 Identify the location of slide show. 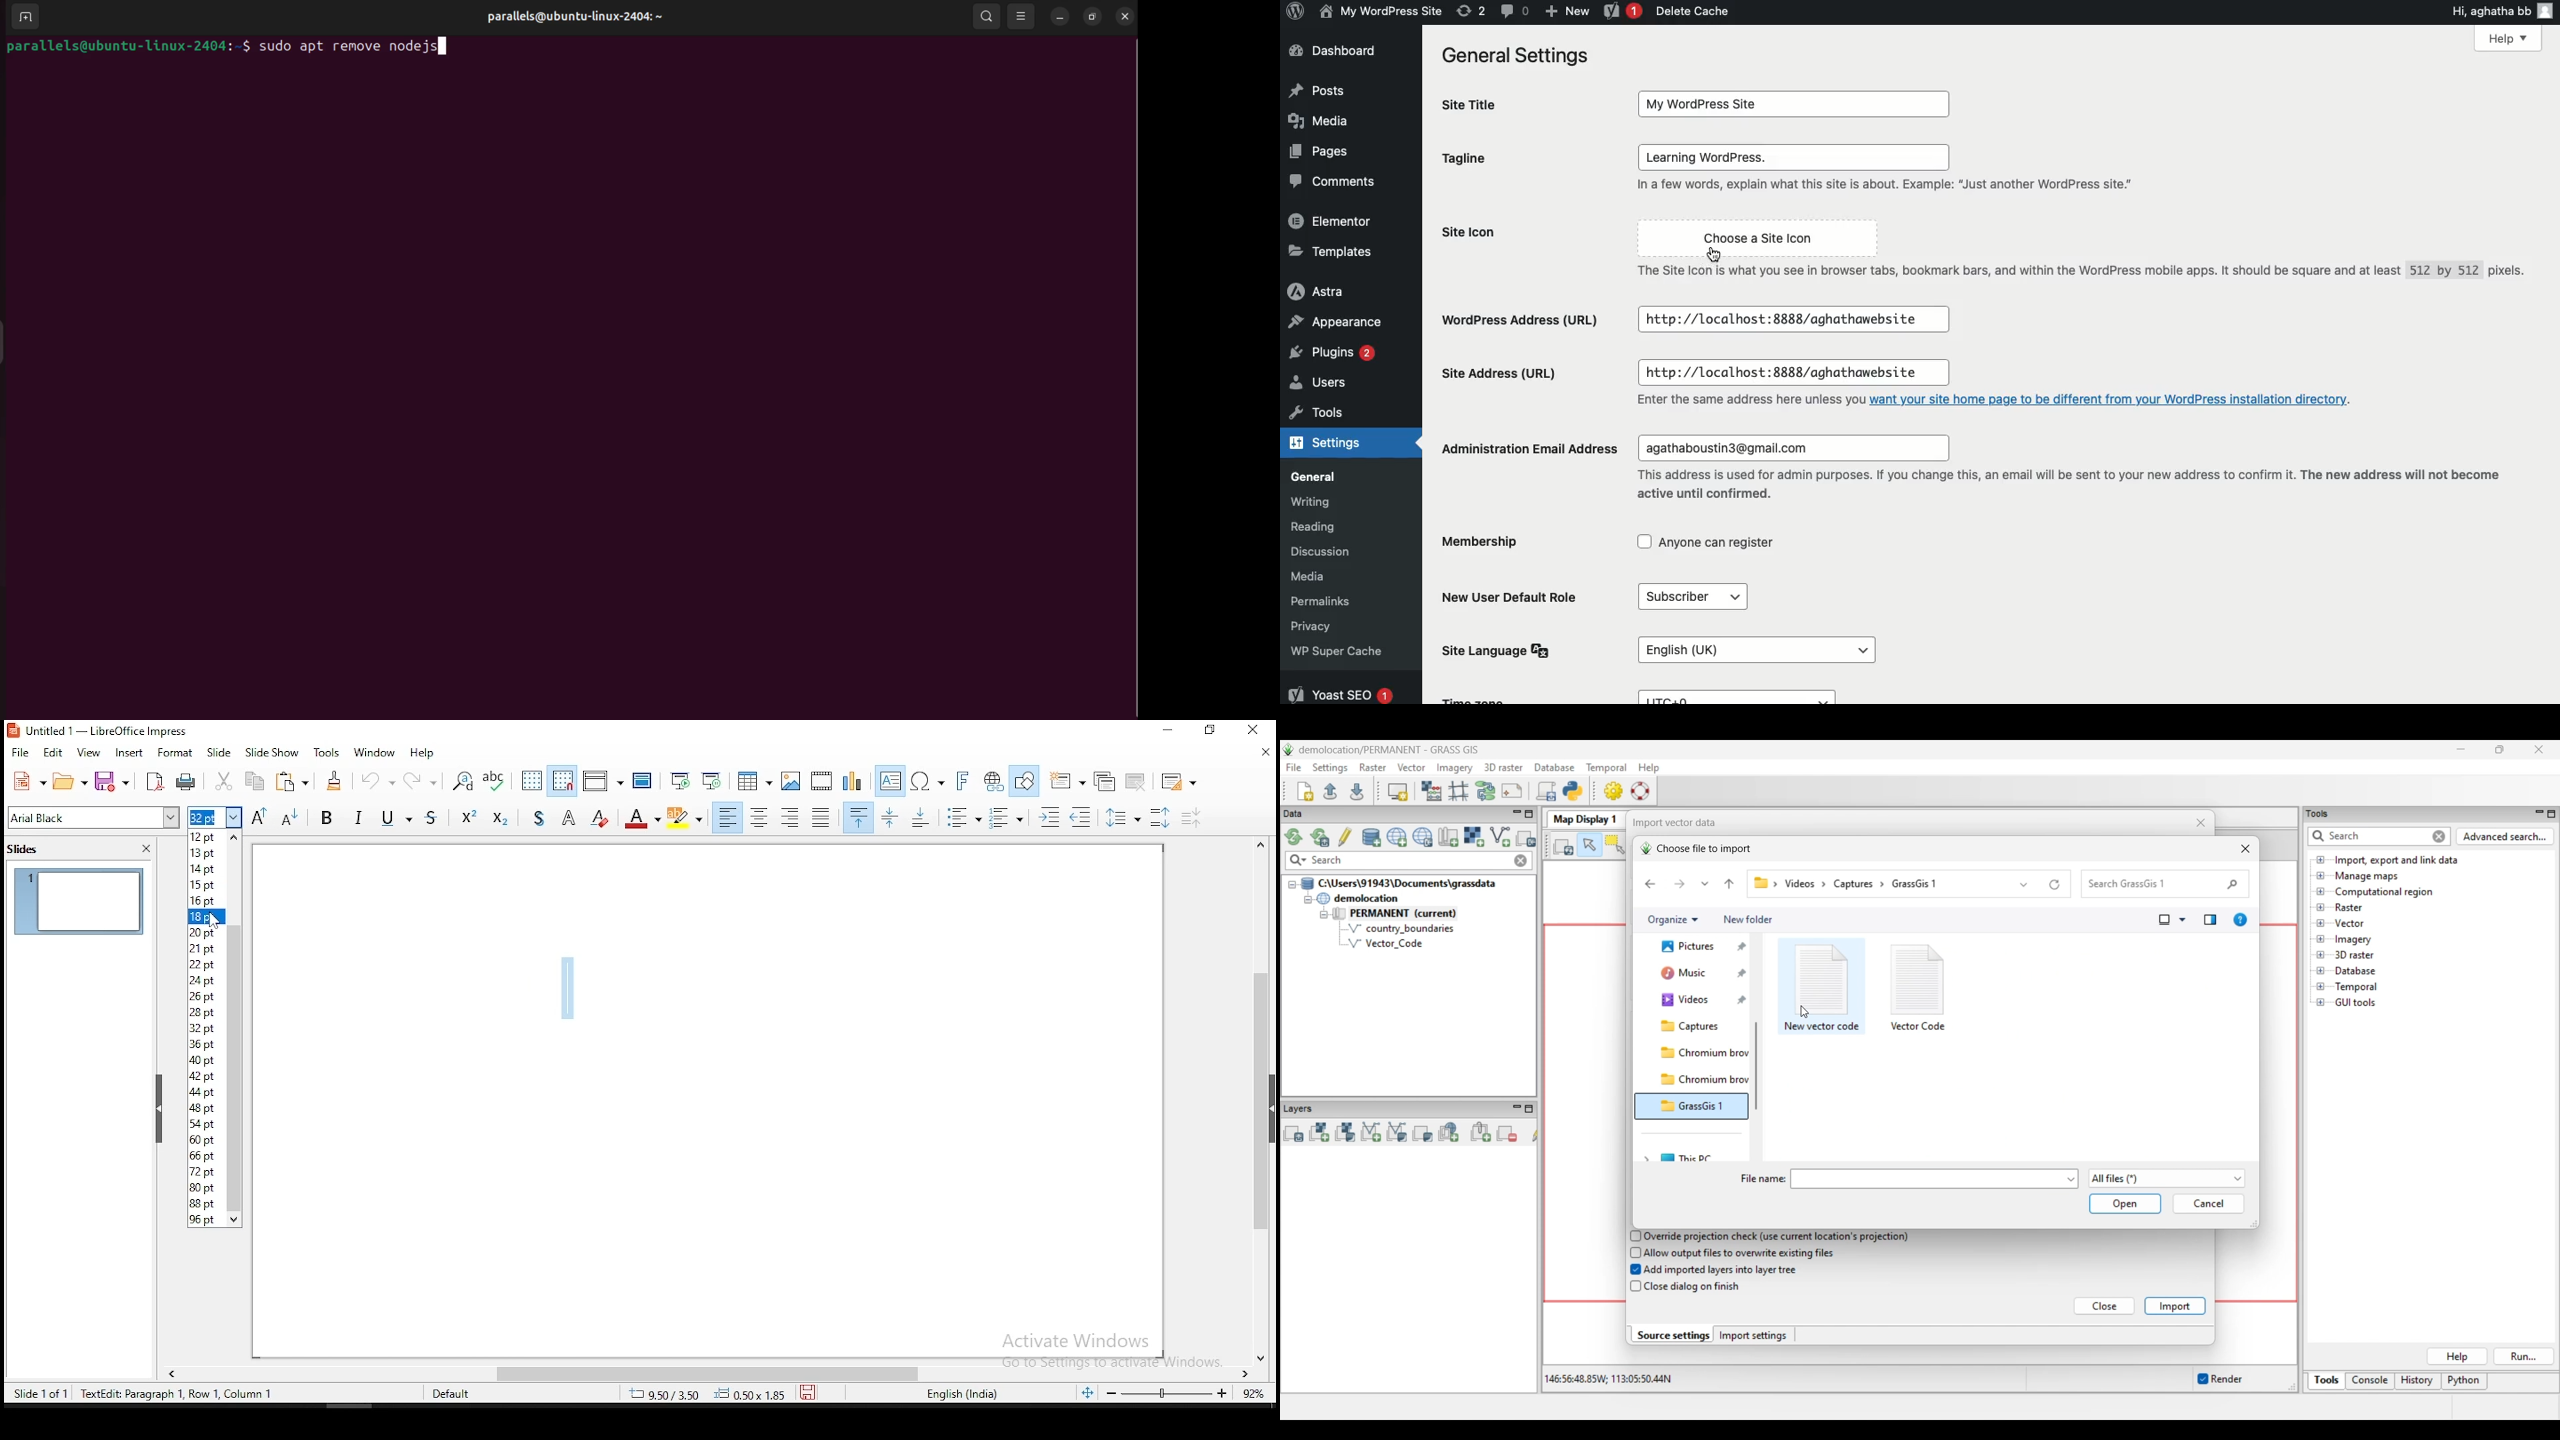
(271, 753).